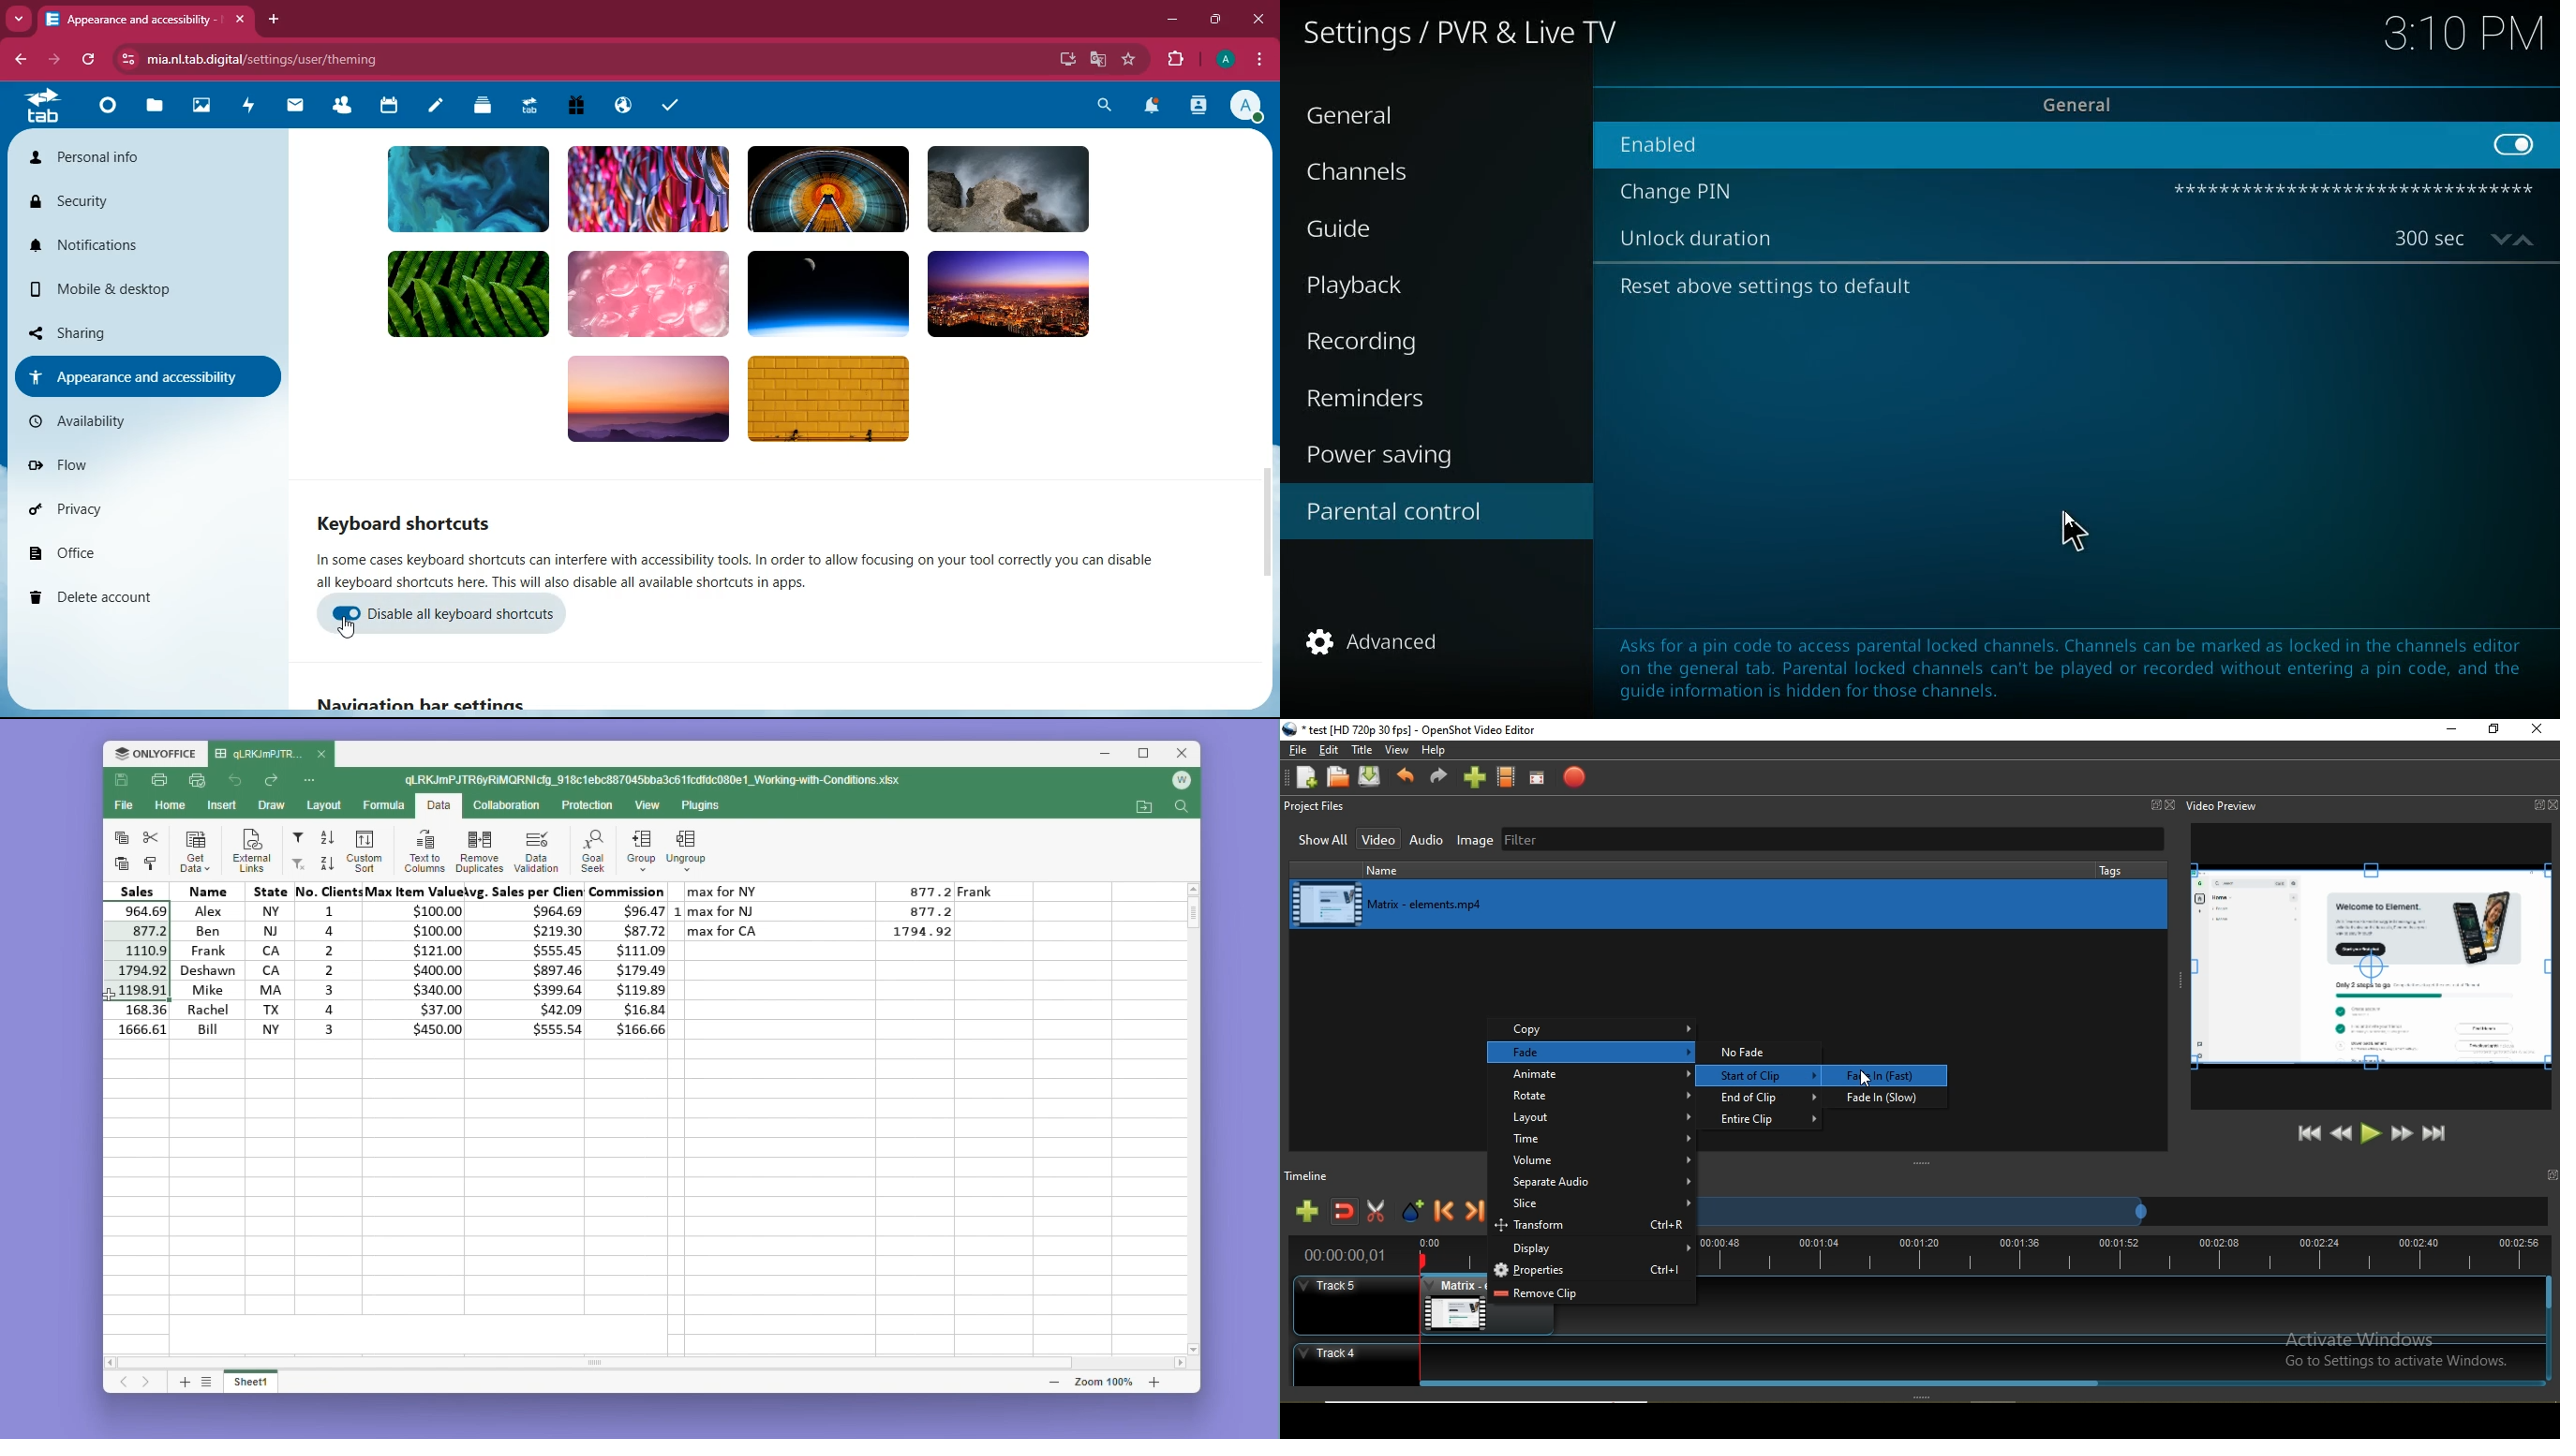  What do you see at coordinates (2342, 1132) in the screenshot?
I see `Rewind ` at bounding box center [2342, 1132].